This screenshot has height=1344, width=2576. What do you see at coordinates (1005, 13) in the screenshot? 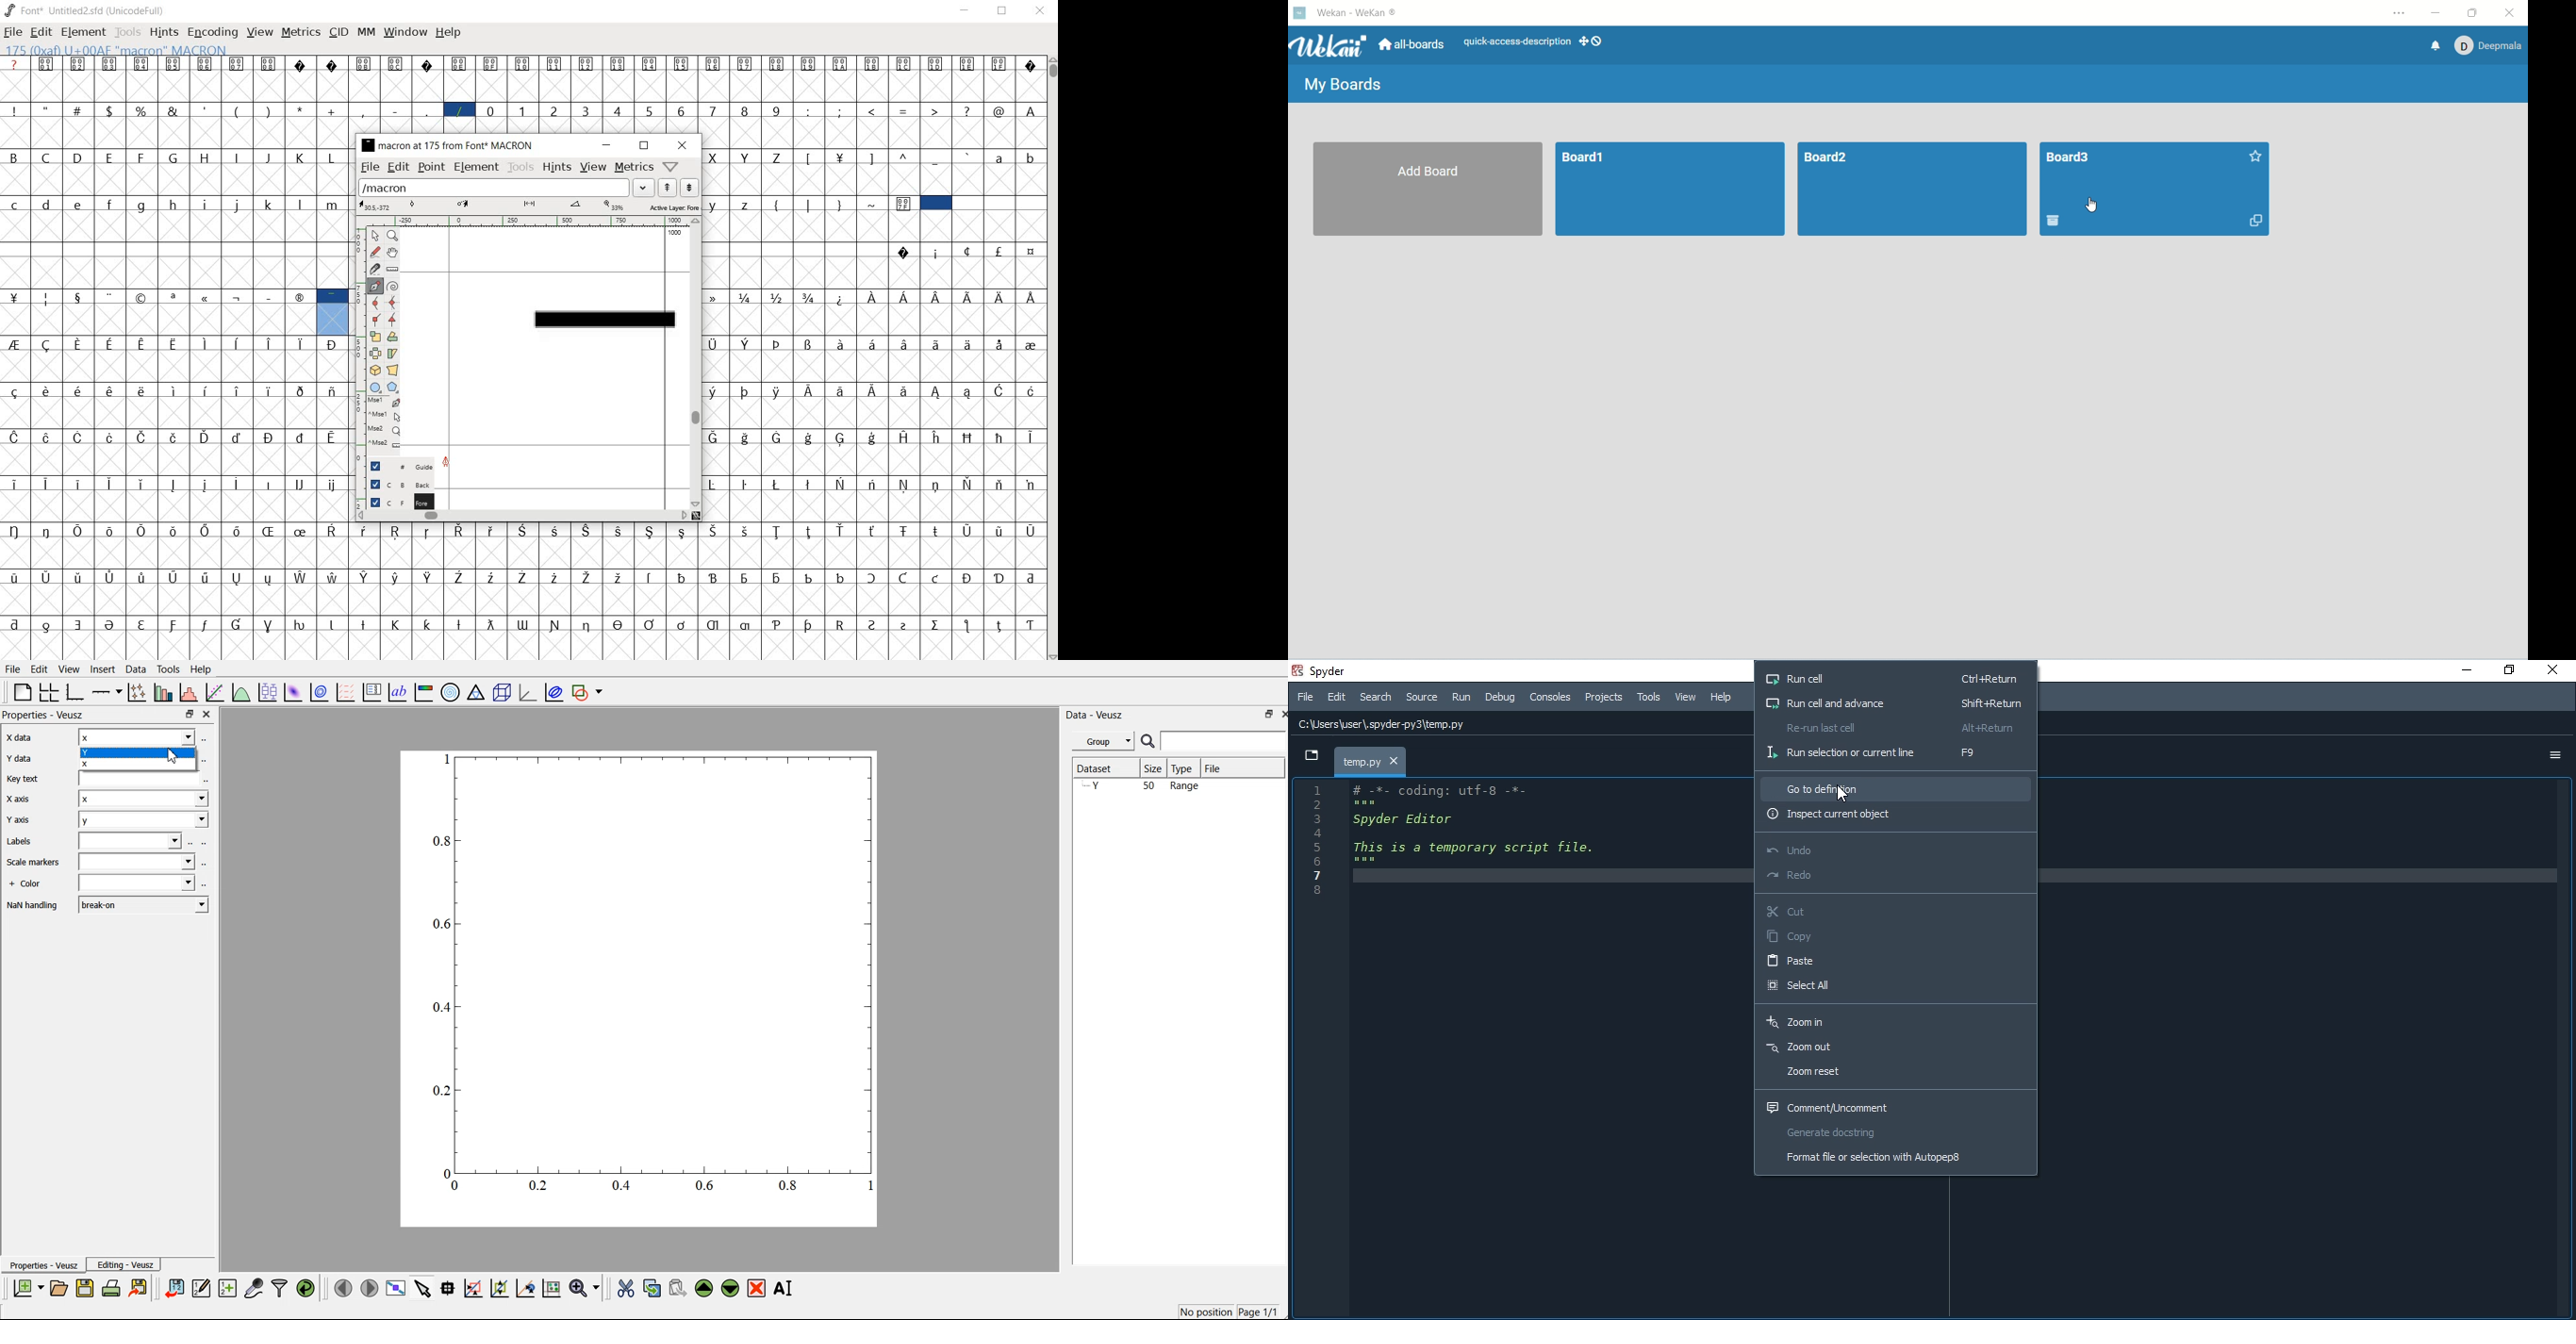
I see `Maximize` at bounding box center [1005, 13].